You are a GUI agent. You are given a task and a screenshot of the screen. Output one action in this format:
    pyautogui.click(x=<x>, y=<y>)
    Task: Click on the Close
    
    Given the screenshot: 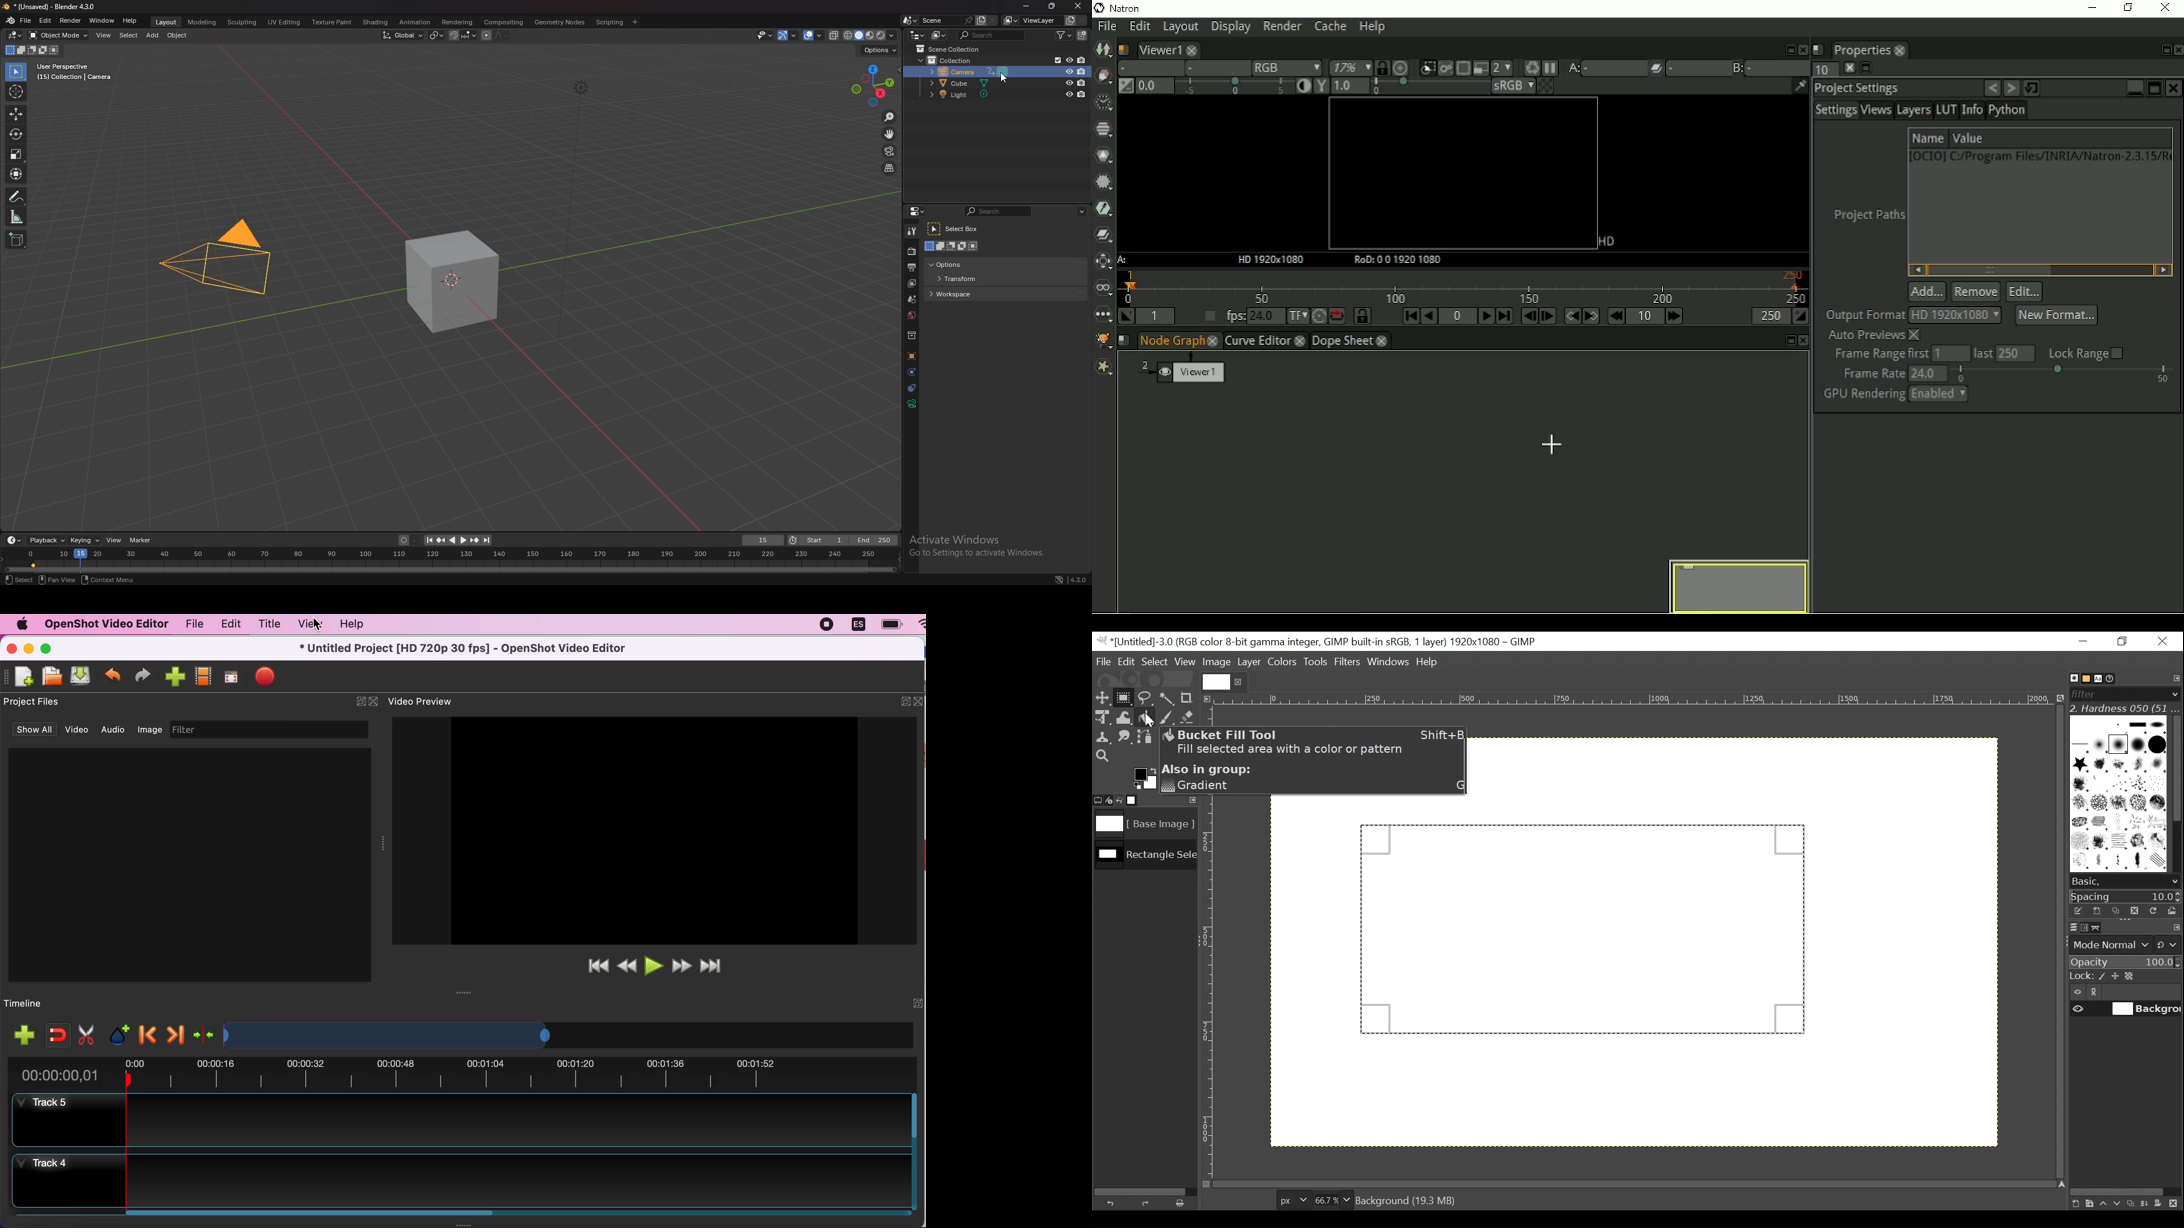 What is the action you would take?
    pyautogui.click(x=1076, y=6)
    